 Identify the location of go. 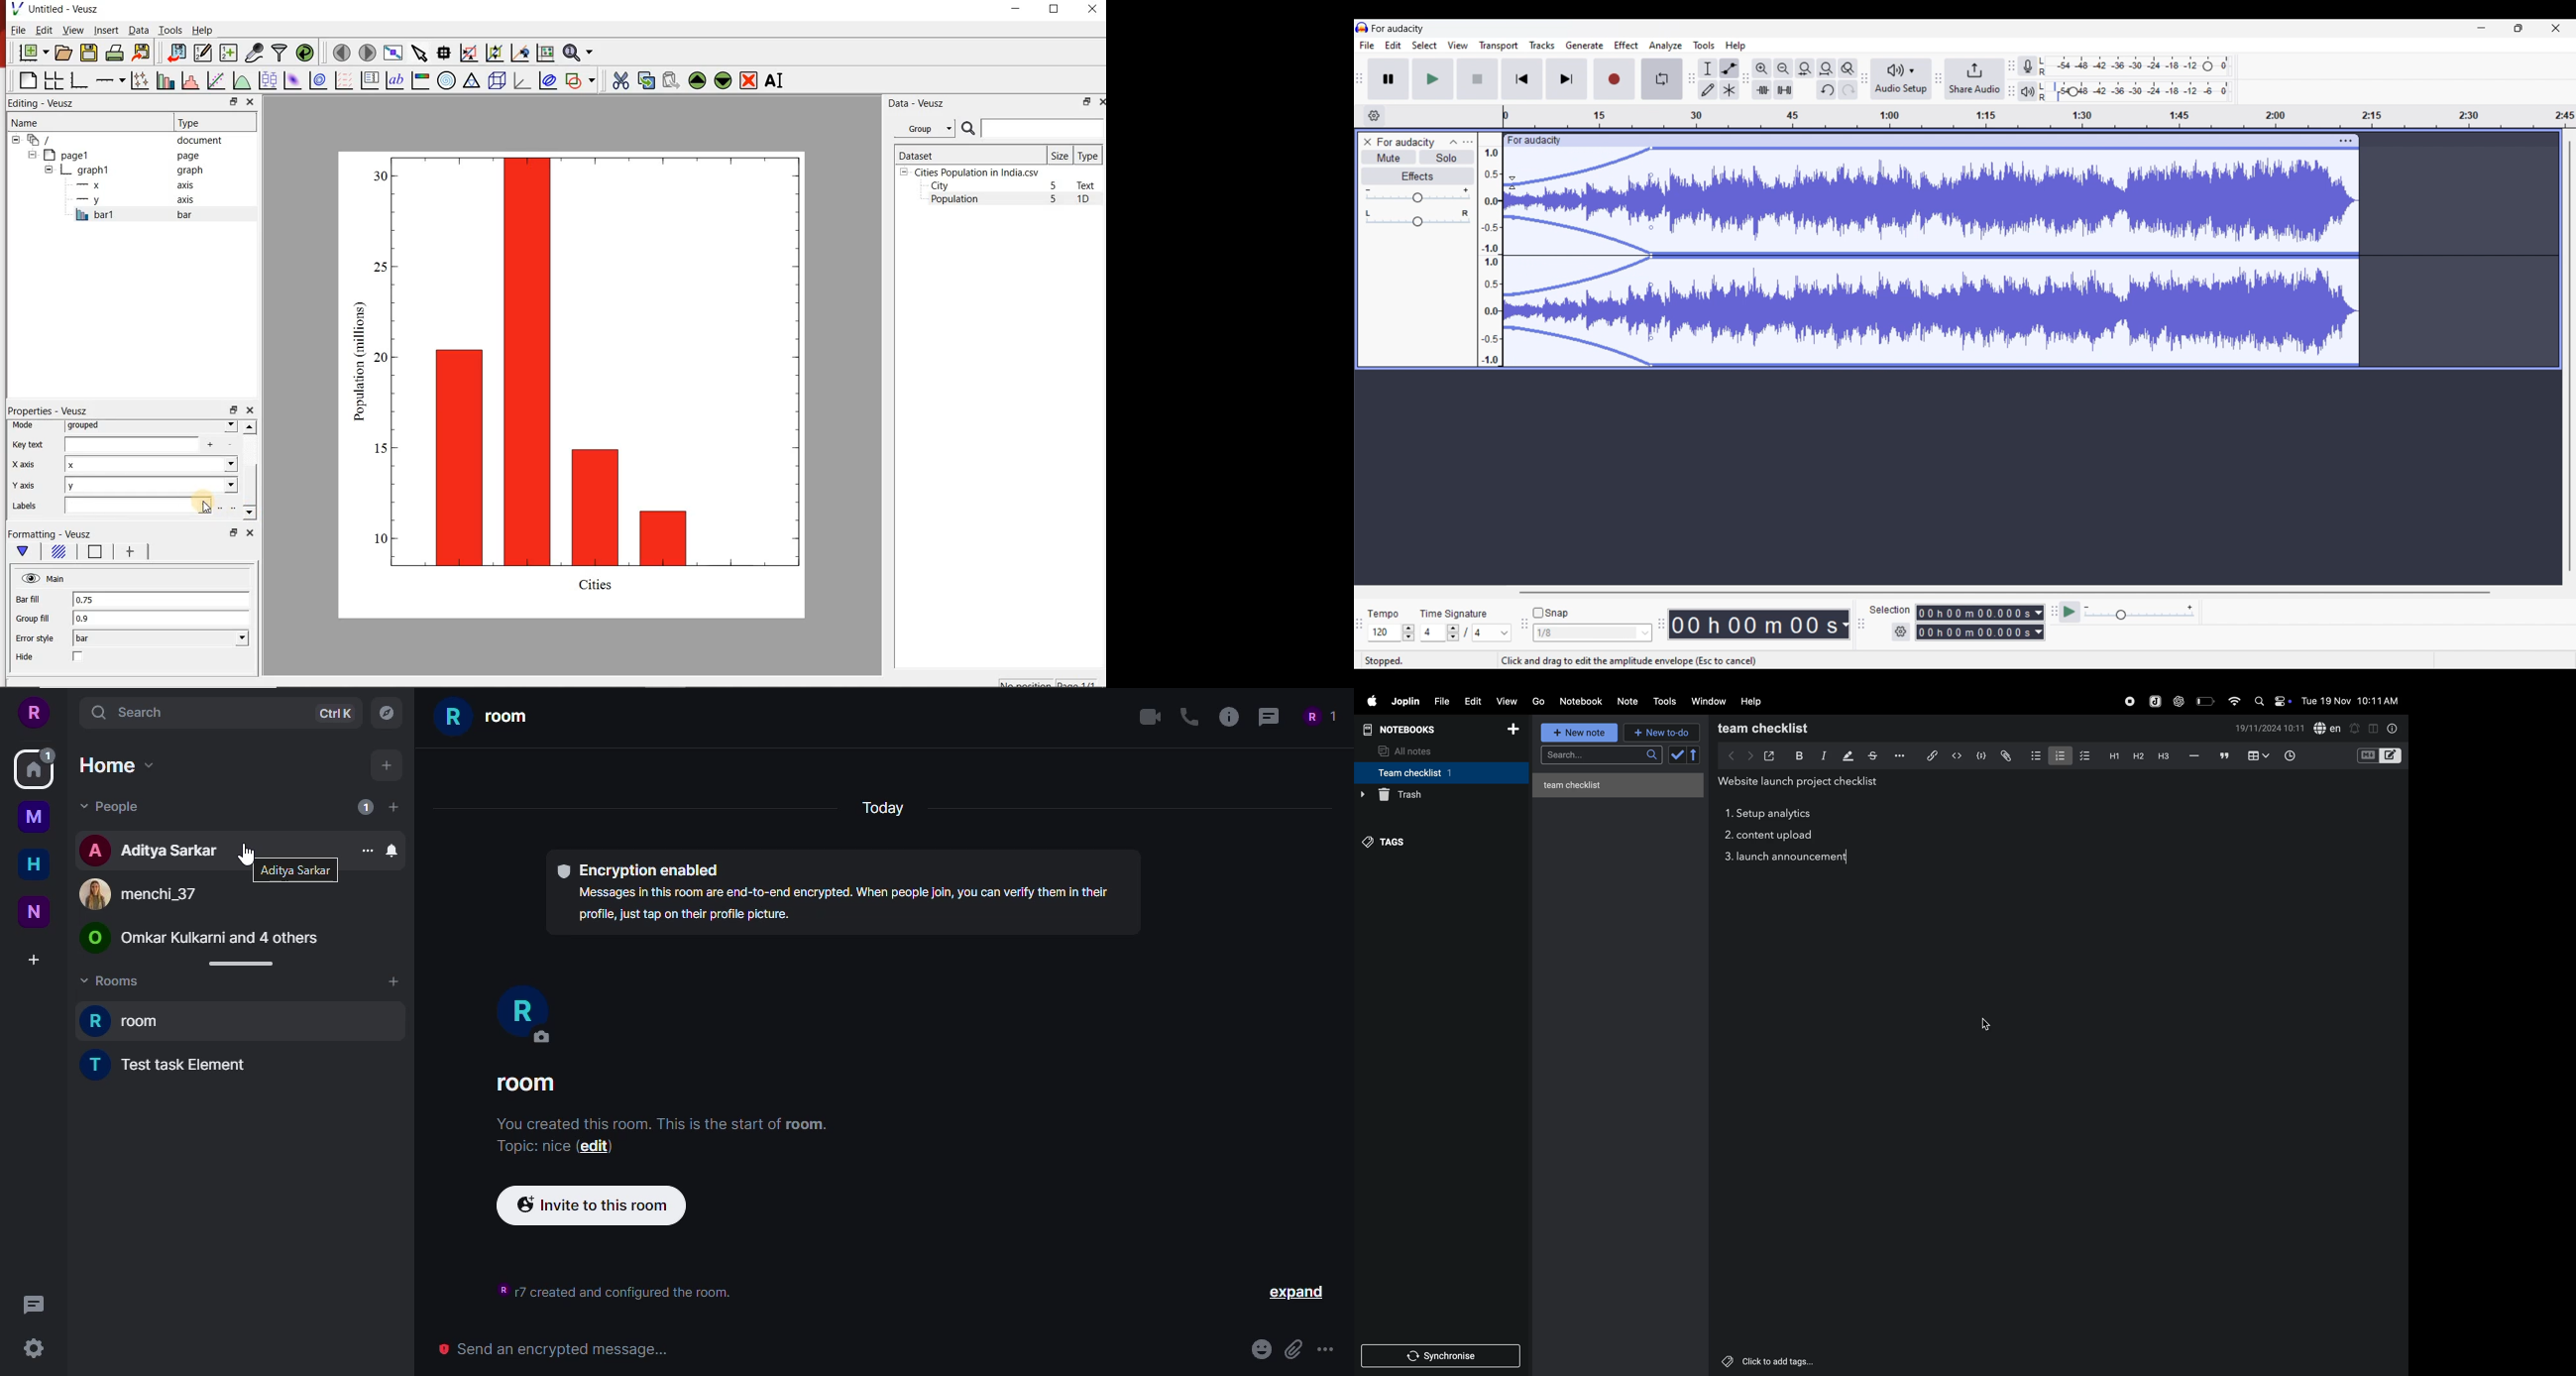
(1538, 702).